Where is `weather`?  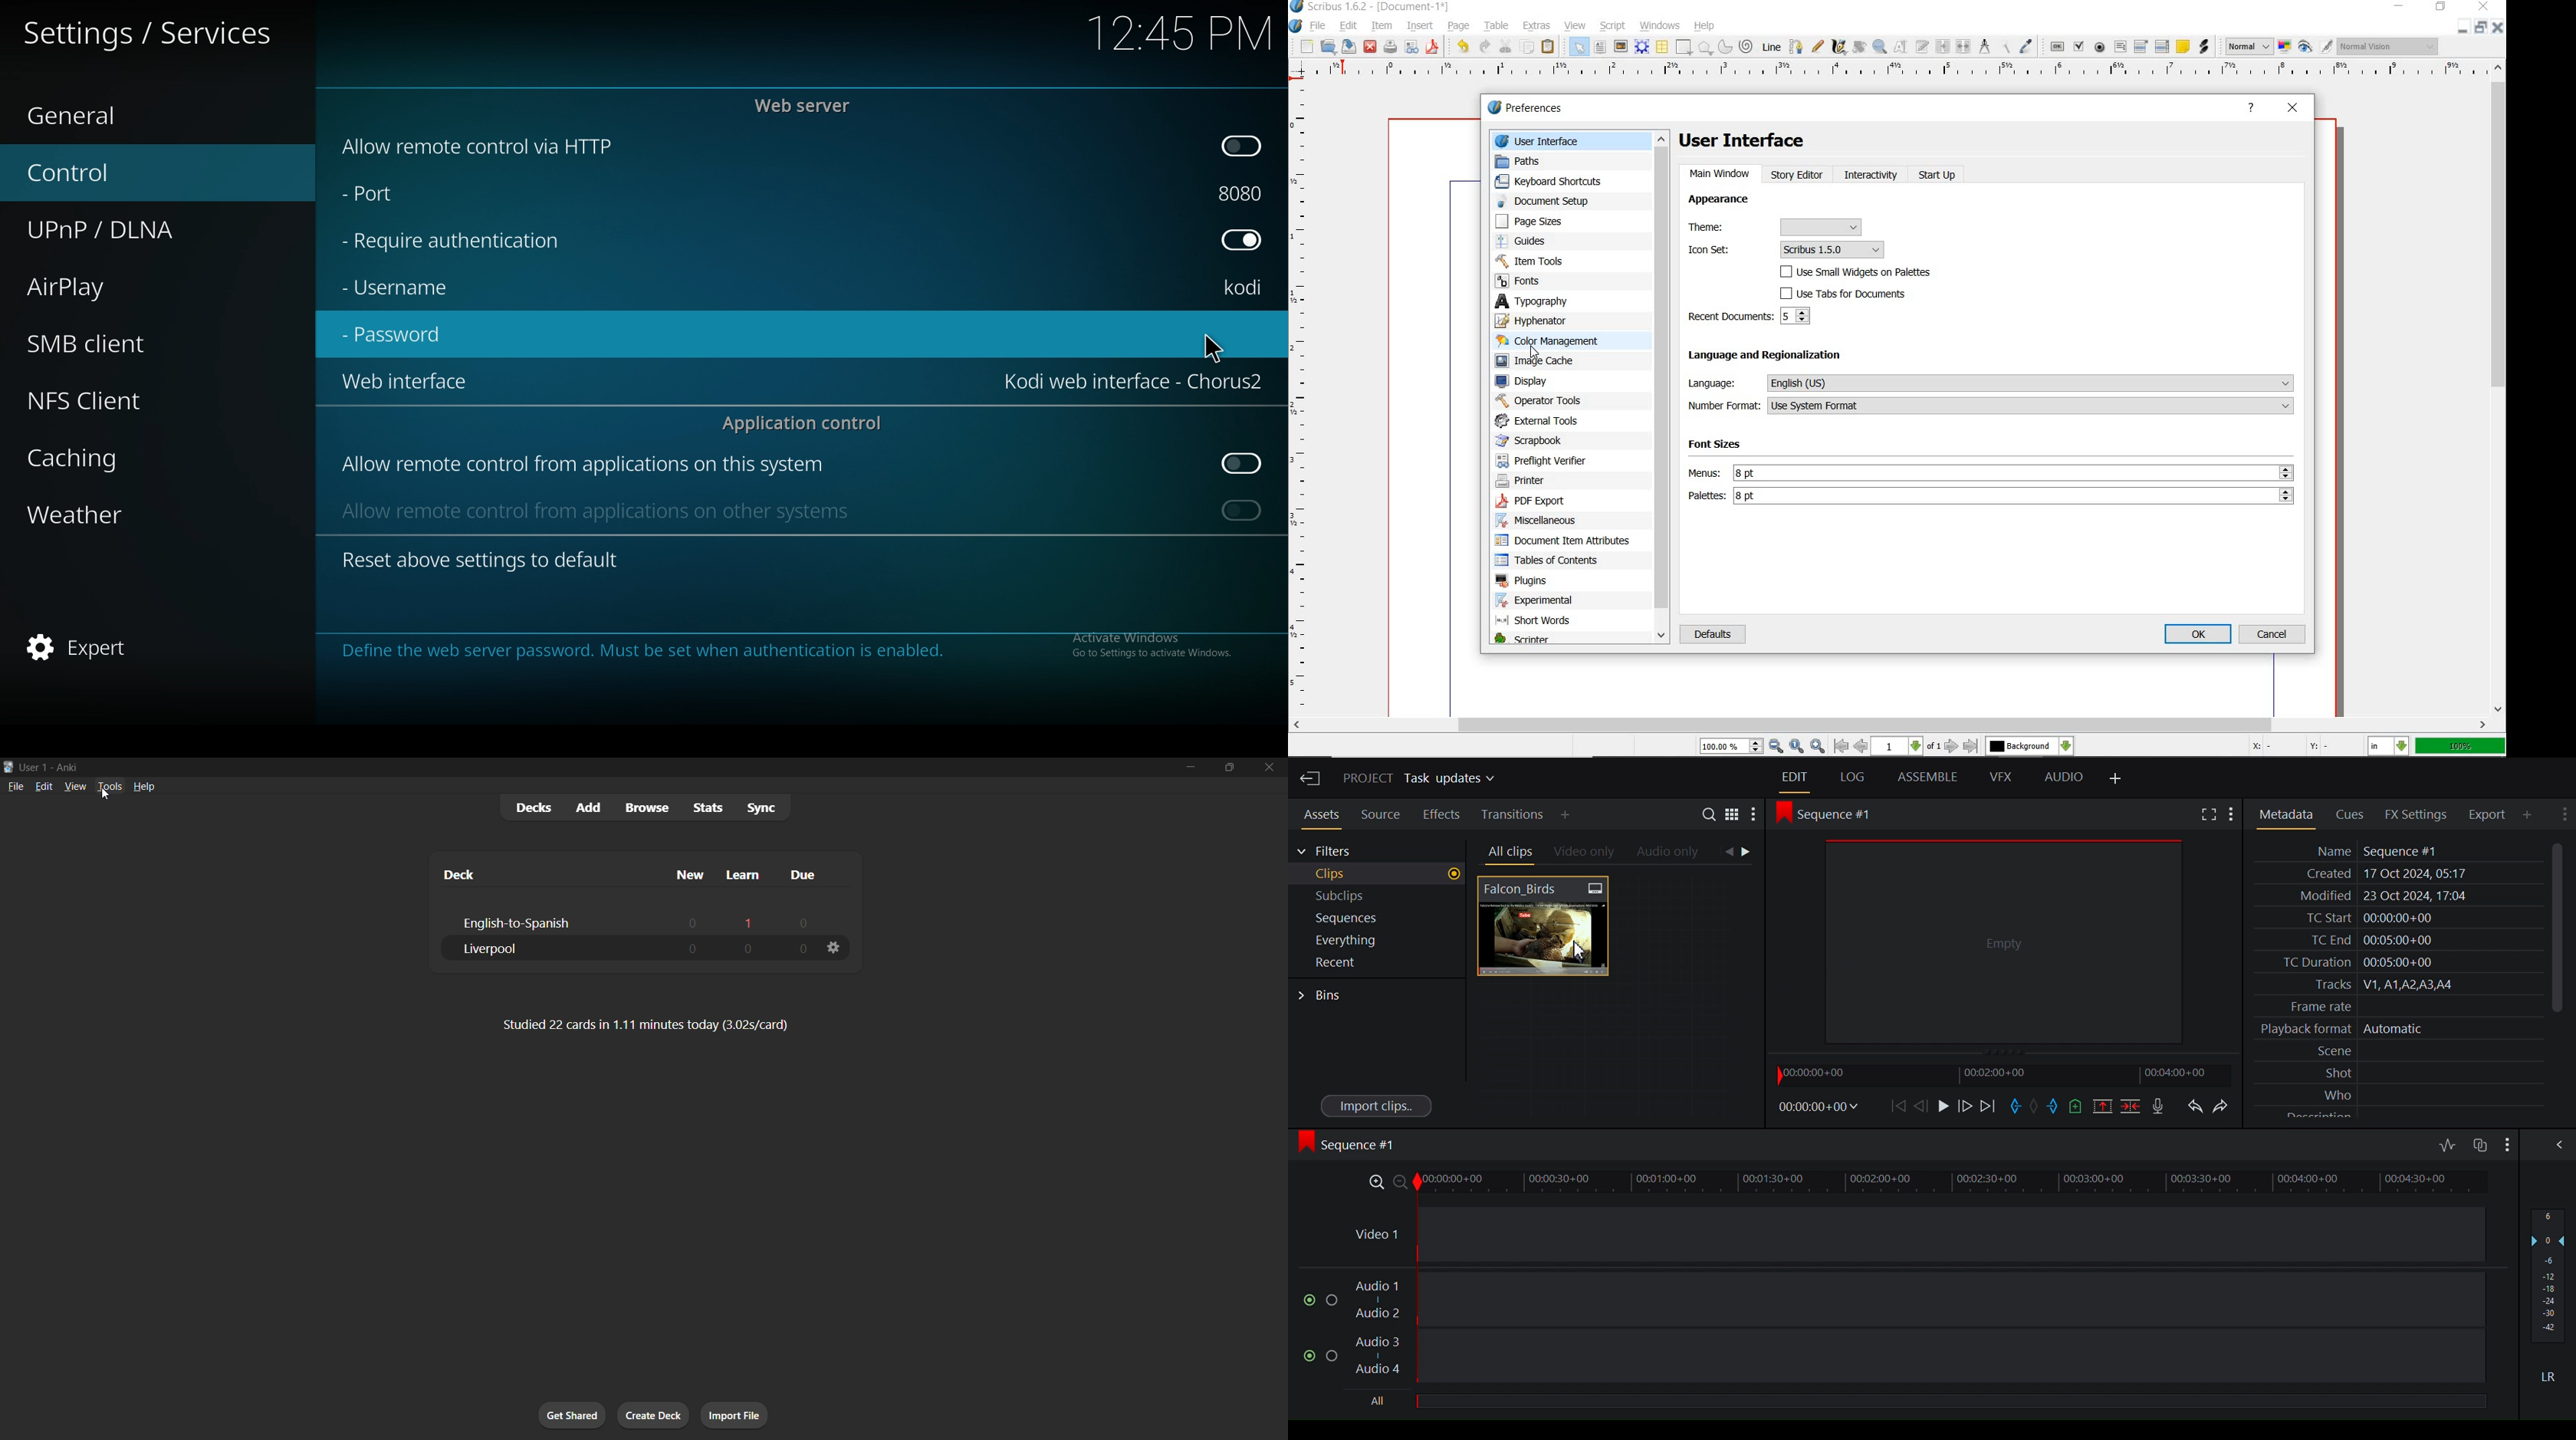 weather is located at coordinates (122, 517).